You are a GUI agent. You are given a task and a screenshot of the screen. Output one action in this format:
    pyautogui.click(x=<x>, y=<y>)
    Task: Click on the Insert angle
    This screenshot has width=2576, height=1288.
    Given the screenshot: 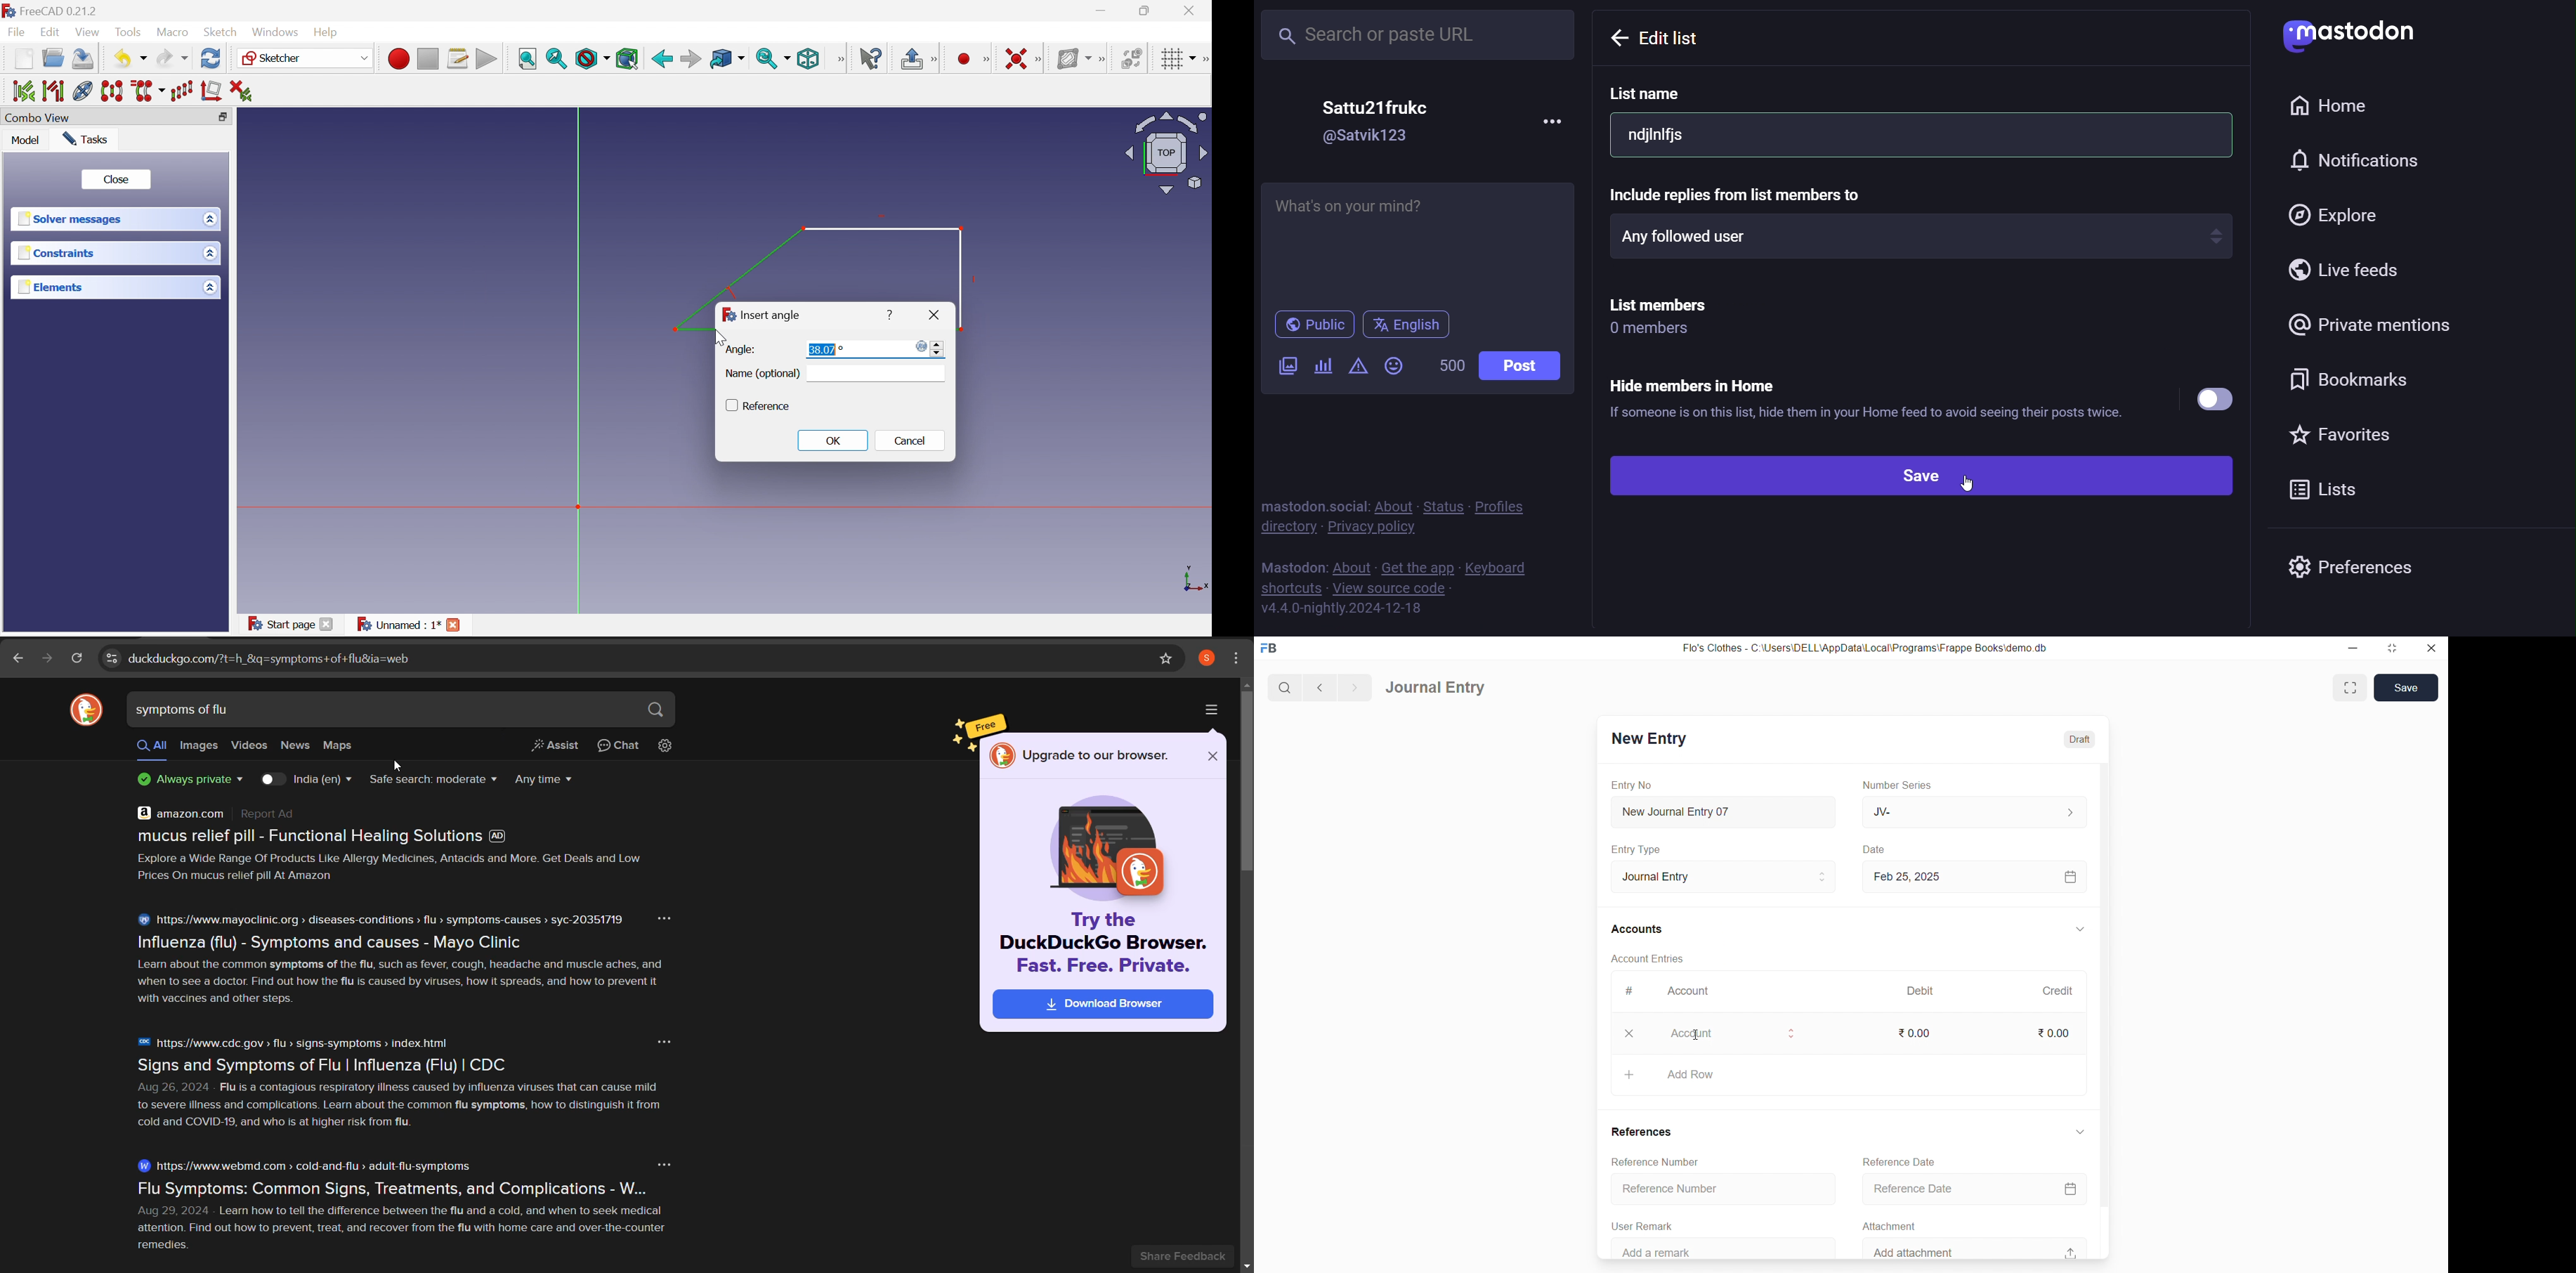 What is the action you would take?
    pyautogui.click(x=771, y=316)
    